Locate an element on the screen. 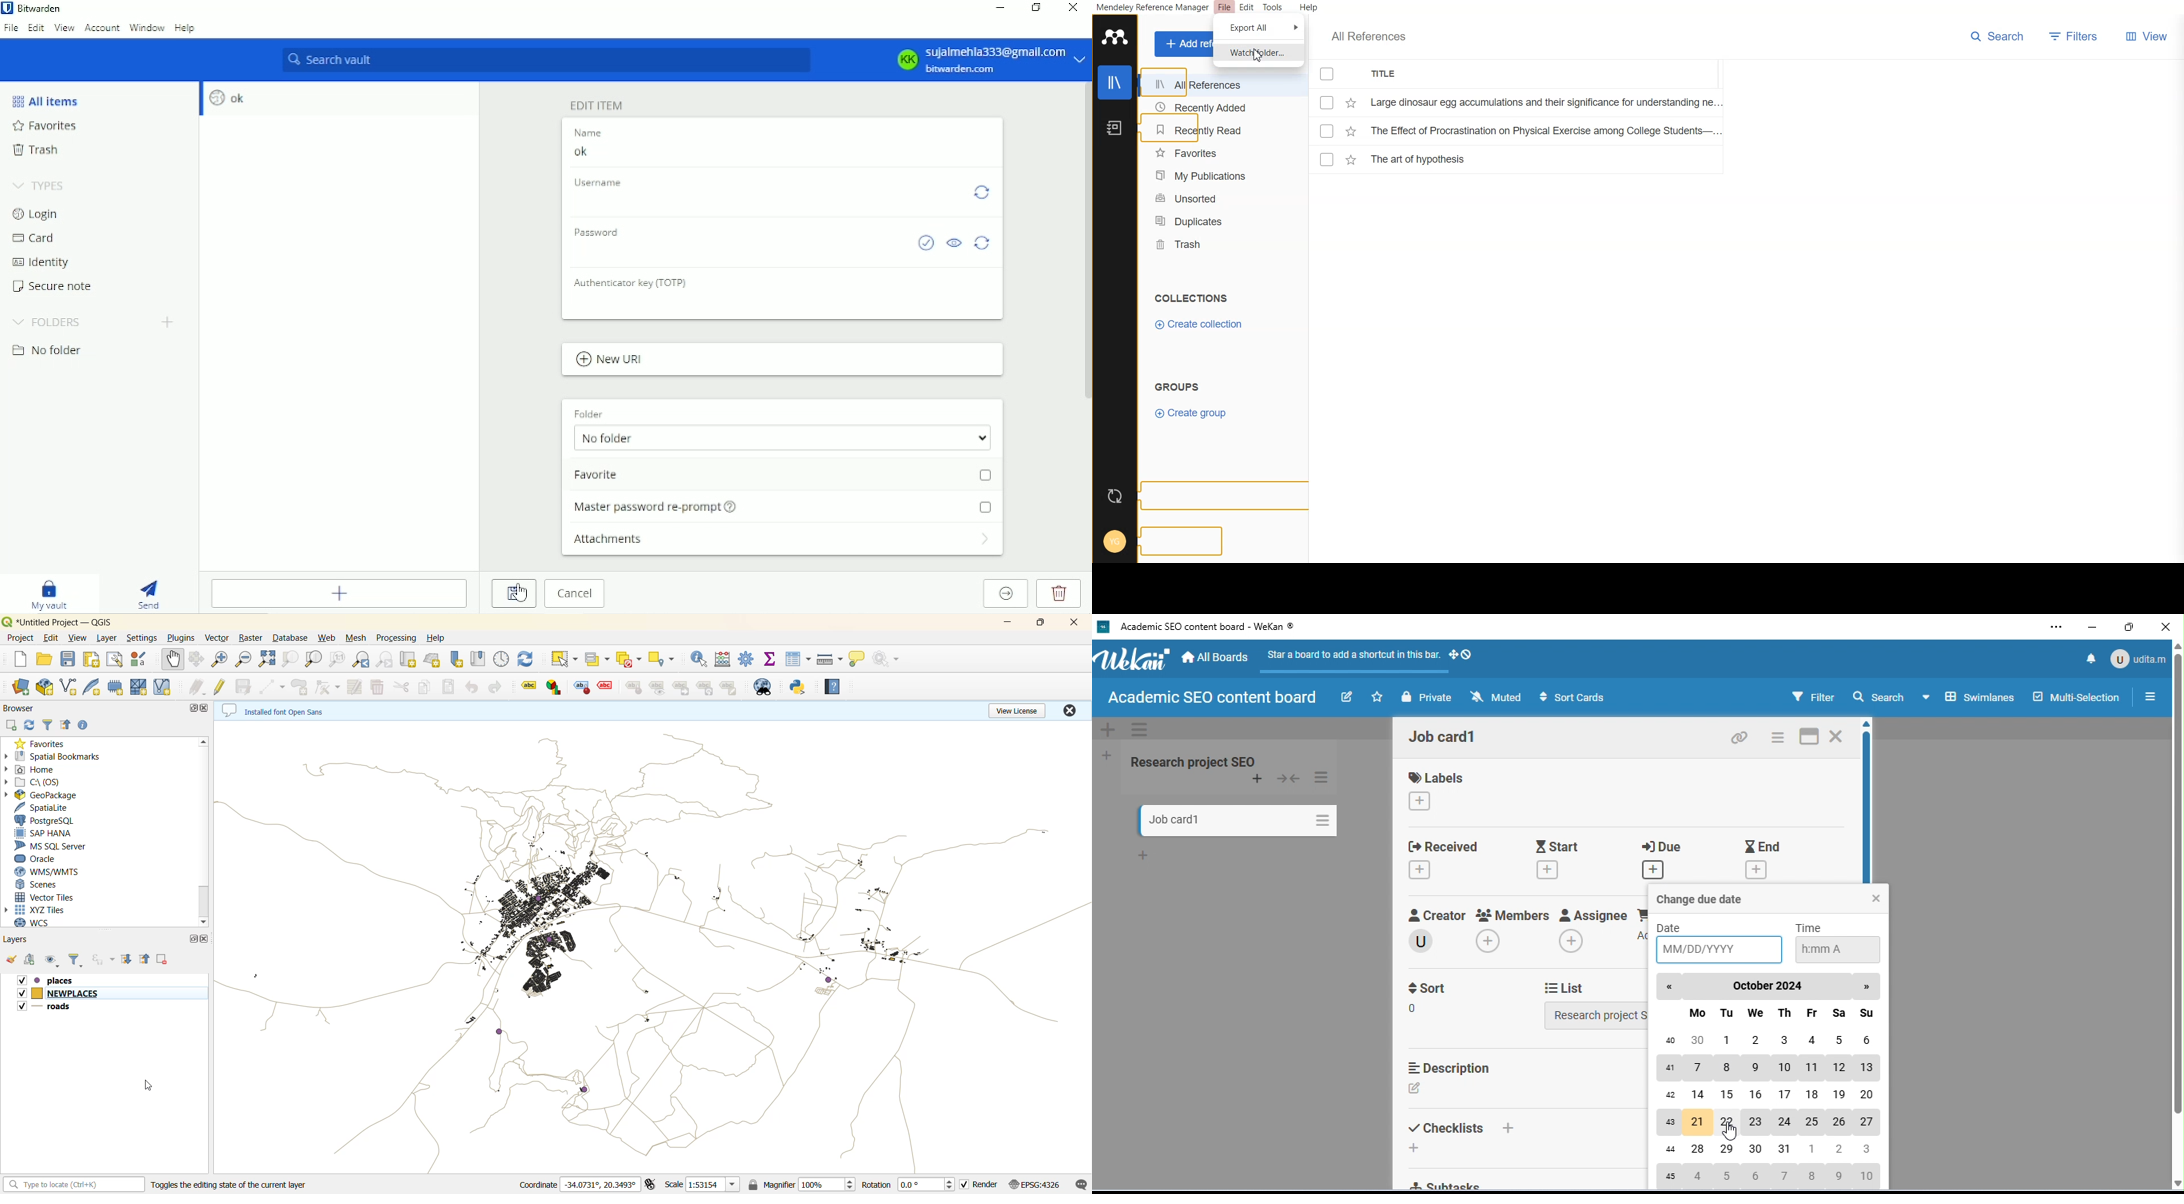 This screenshot has width=2184, height=1204. Master password re-prompt is located at coordinates (785, 509).